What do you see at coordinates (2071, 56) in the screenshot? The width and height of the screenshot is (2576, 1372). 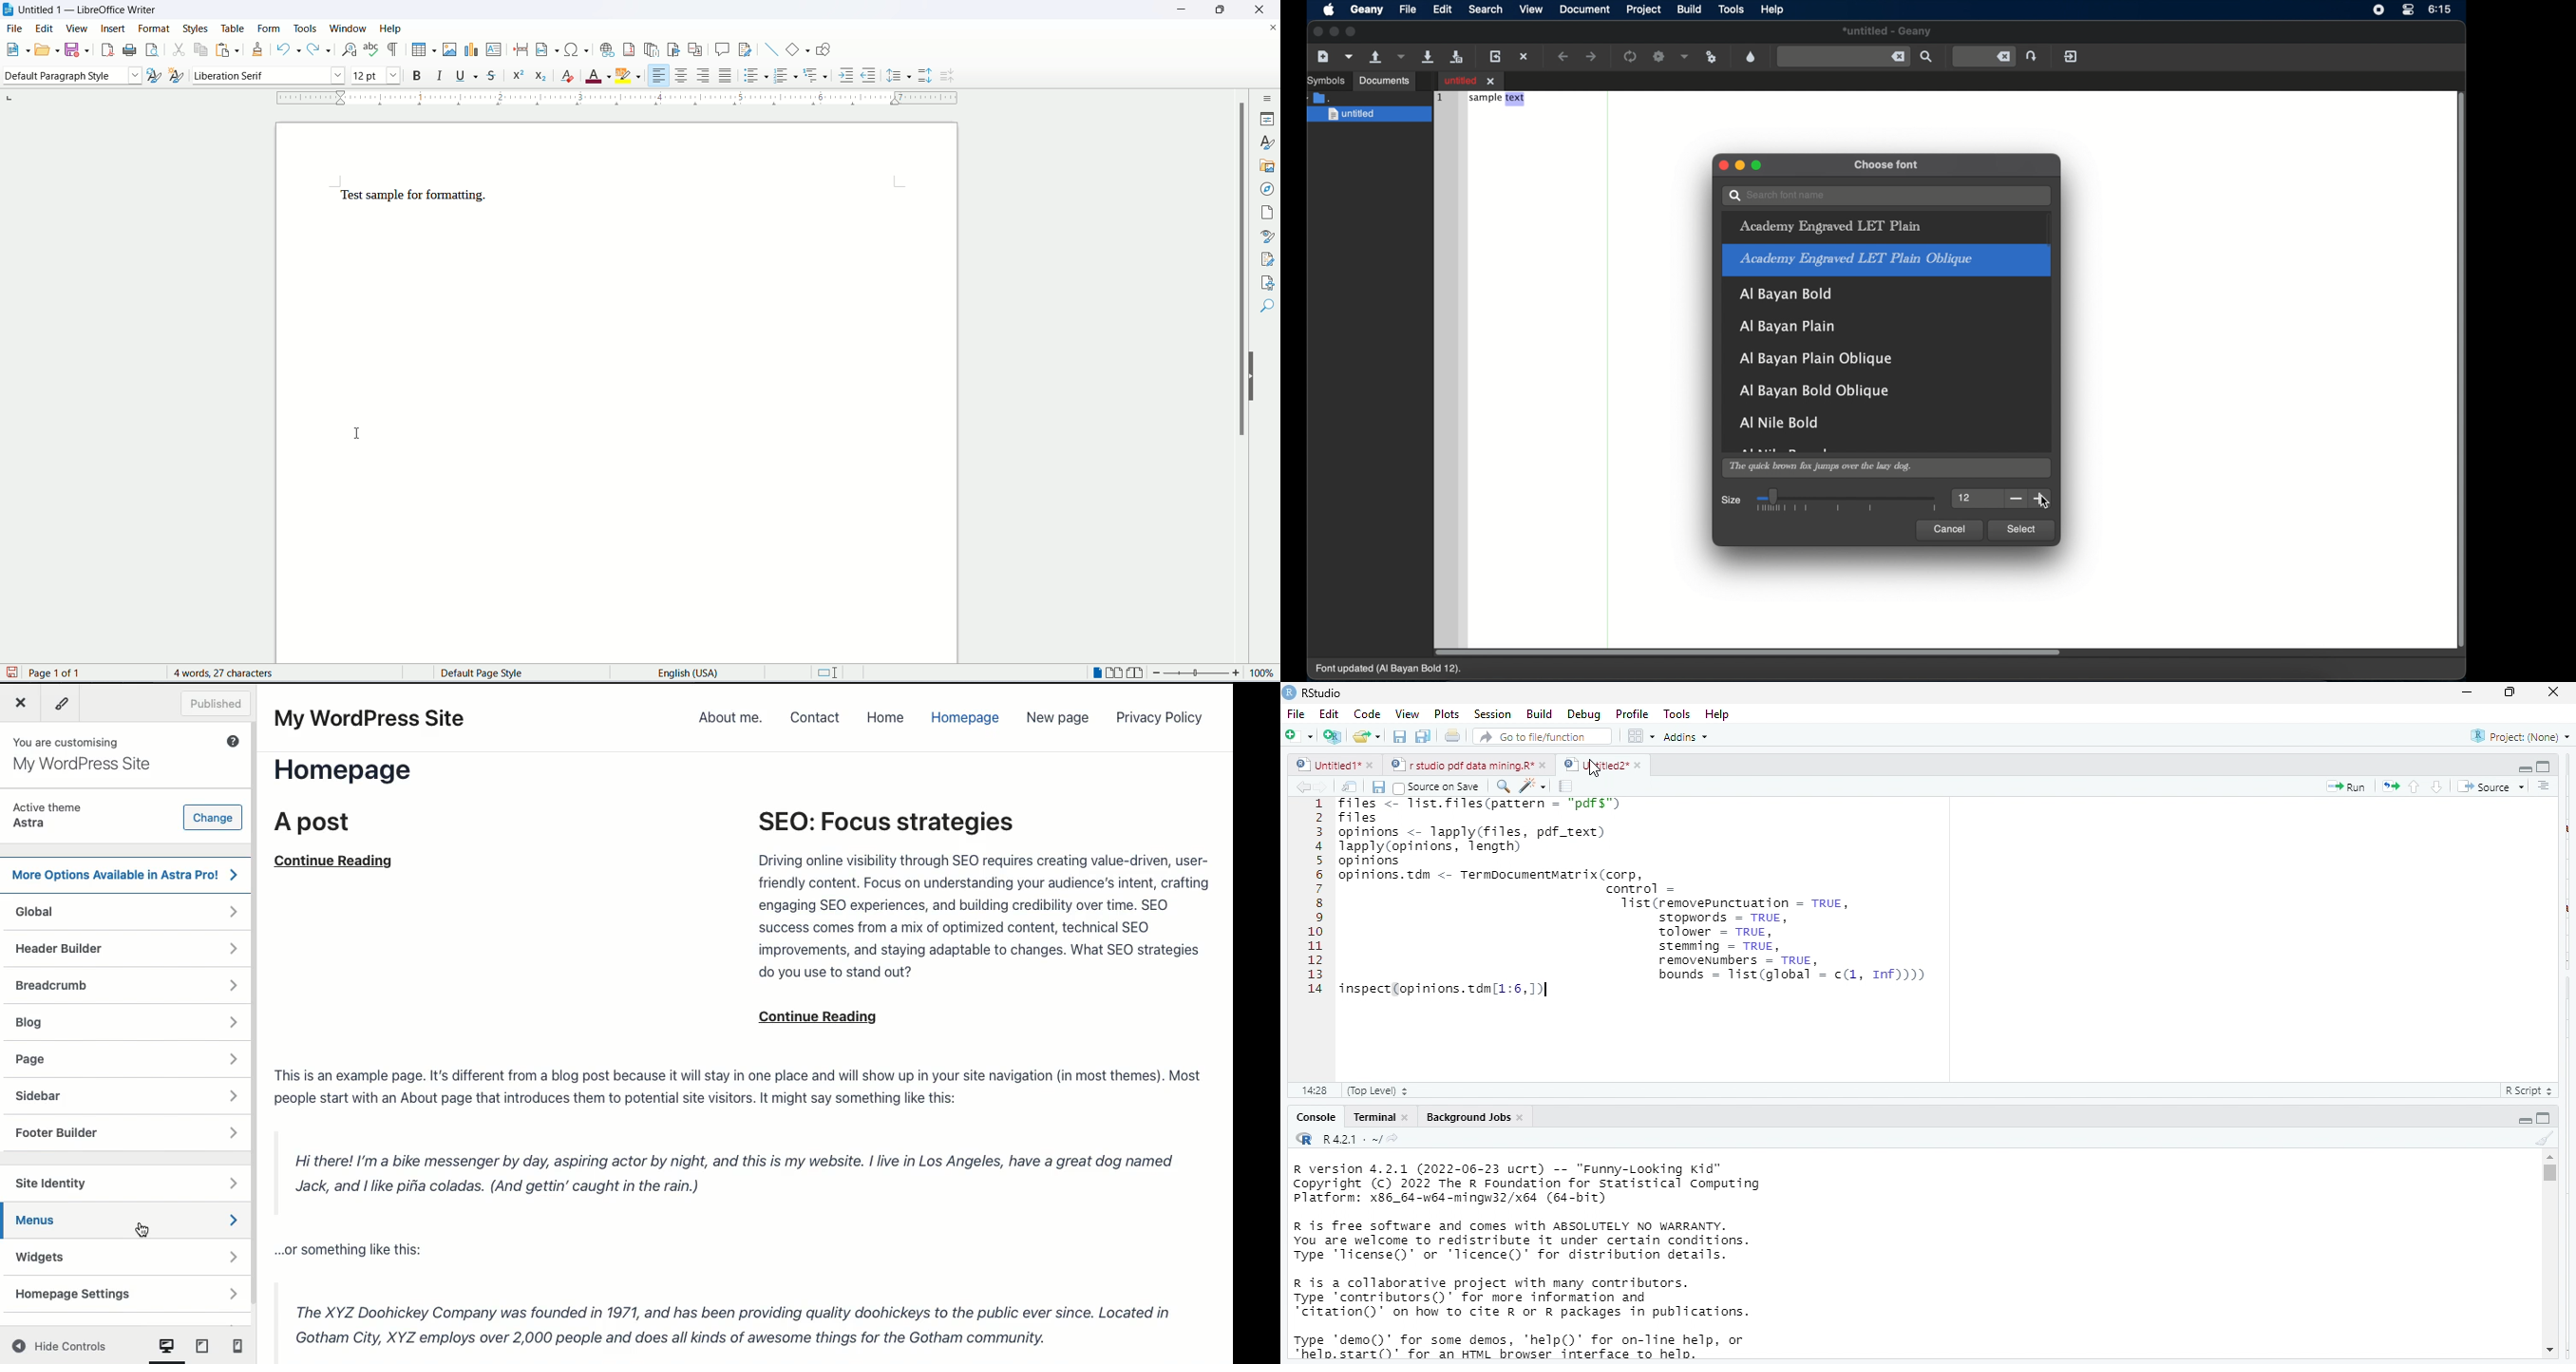 I see `quit geany` at bounding box center [2071, 56].